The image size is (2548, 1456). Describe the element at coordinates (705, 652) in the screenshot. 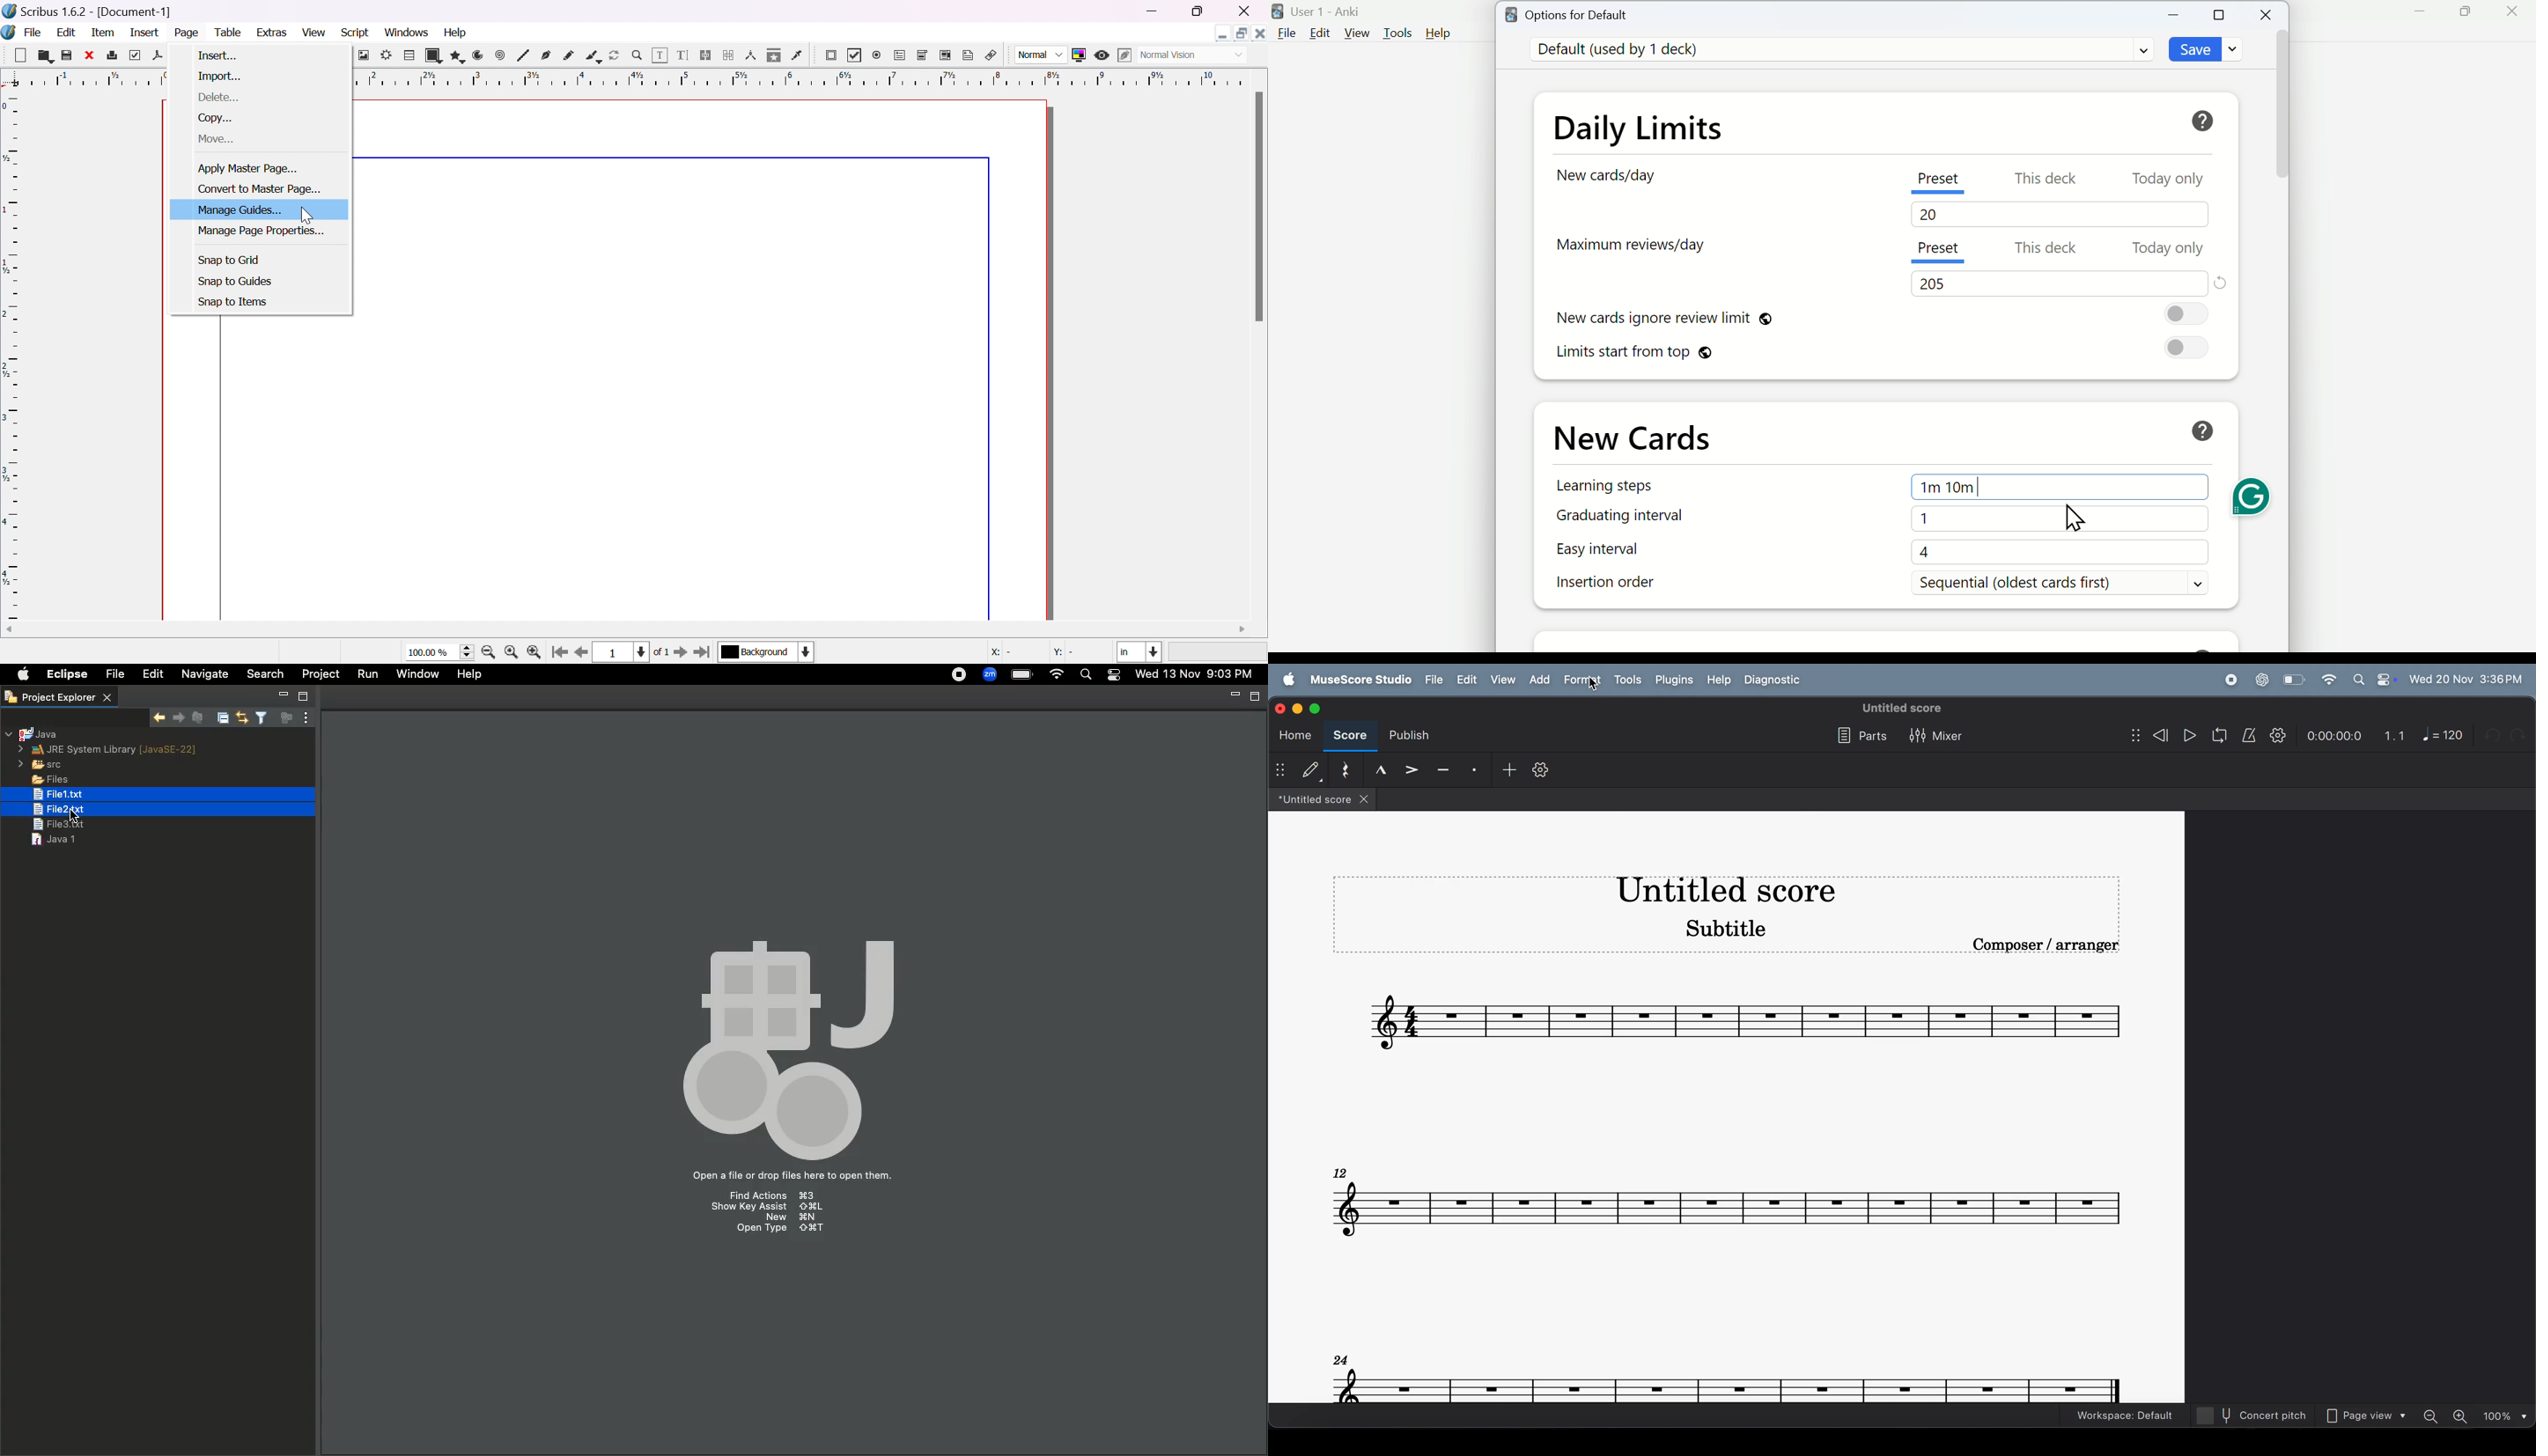

I see `go to last page` at that location.